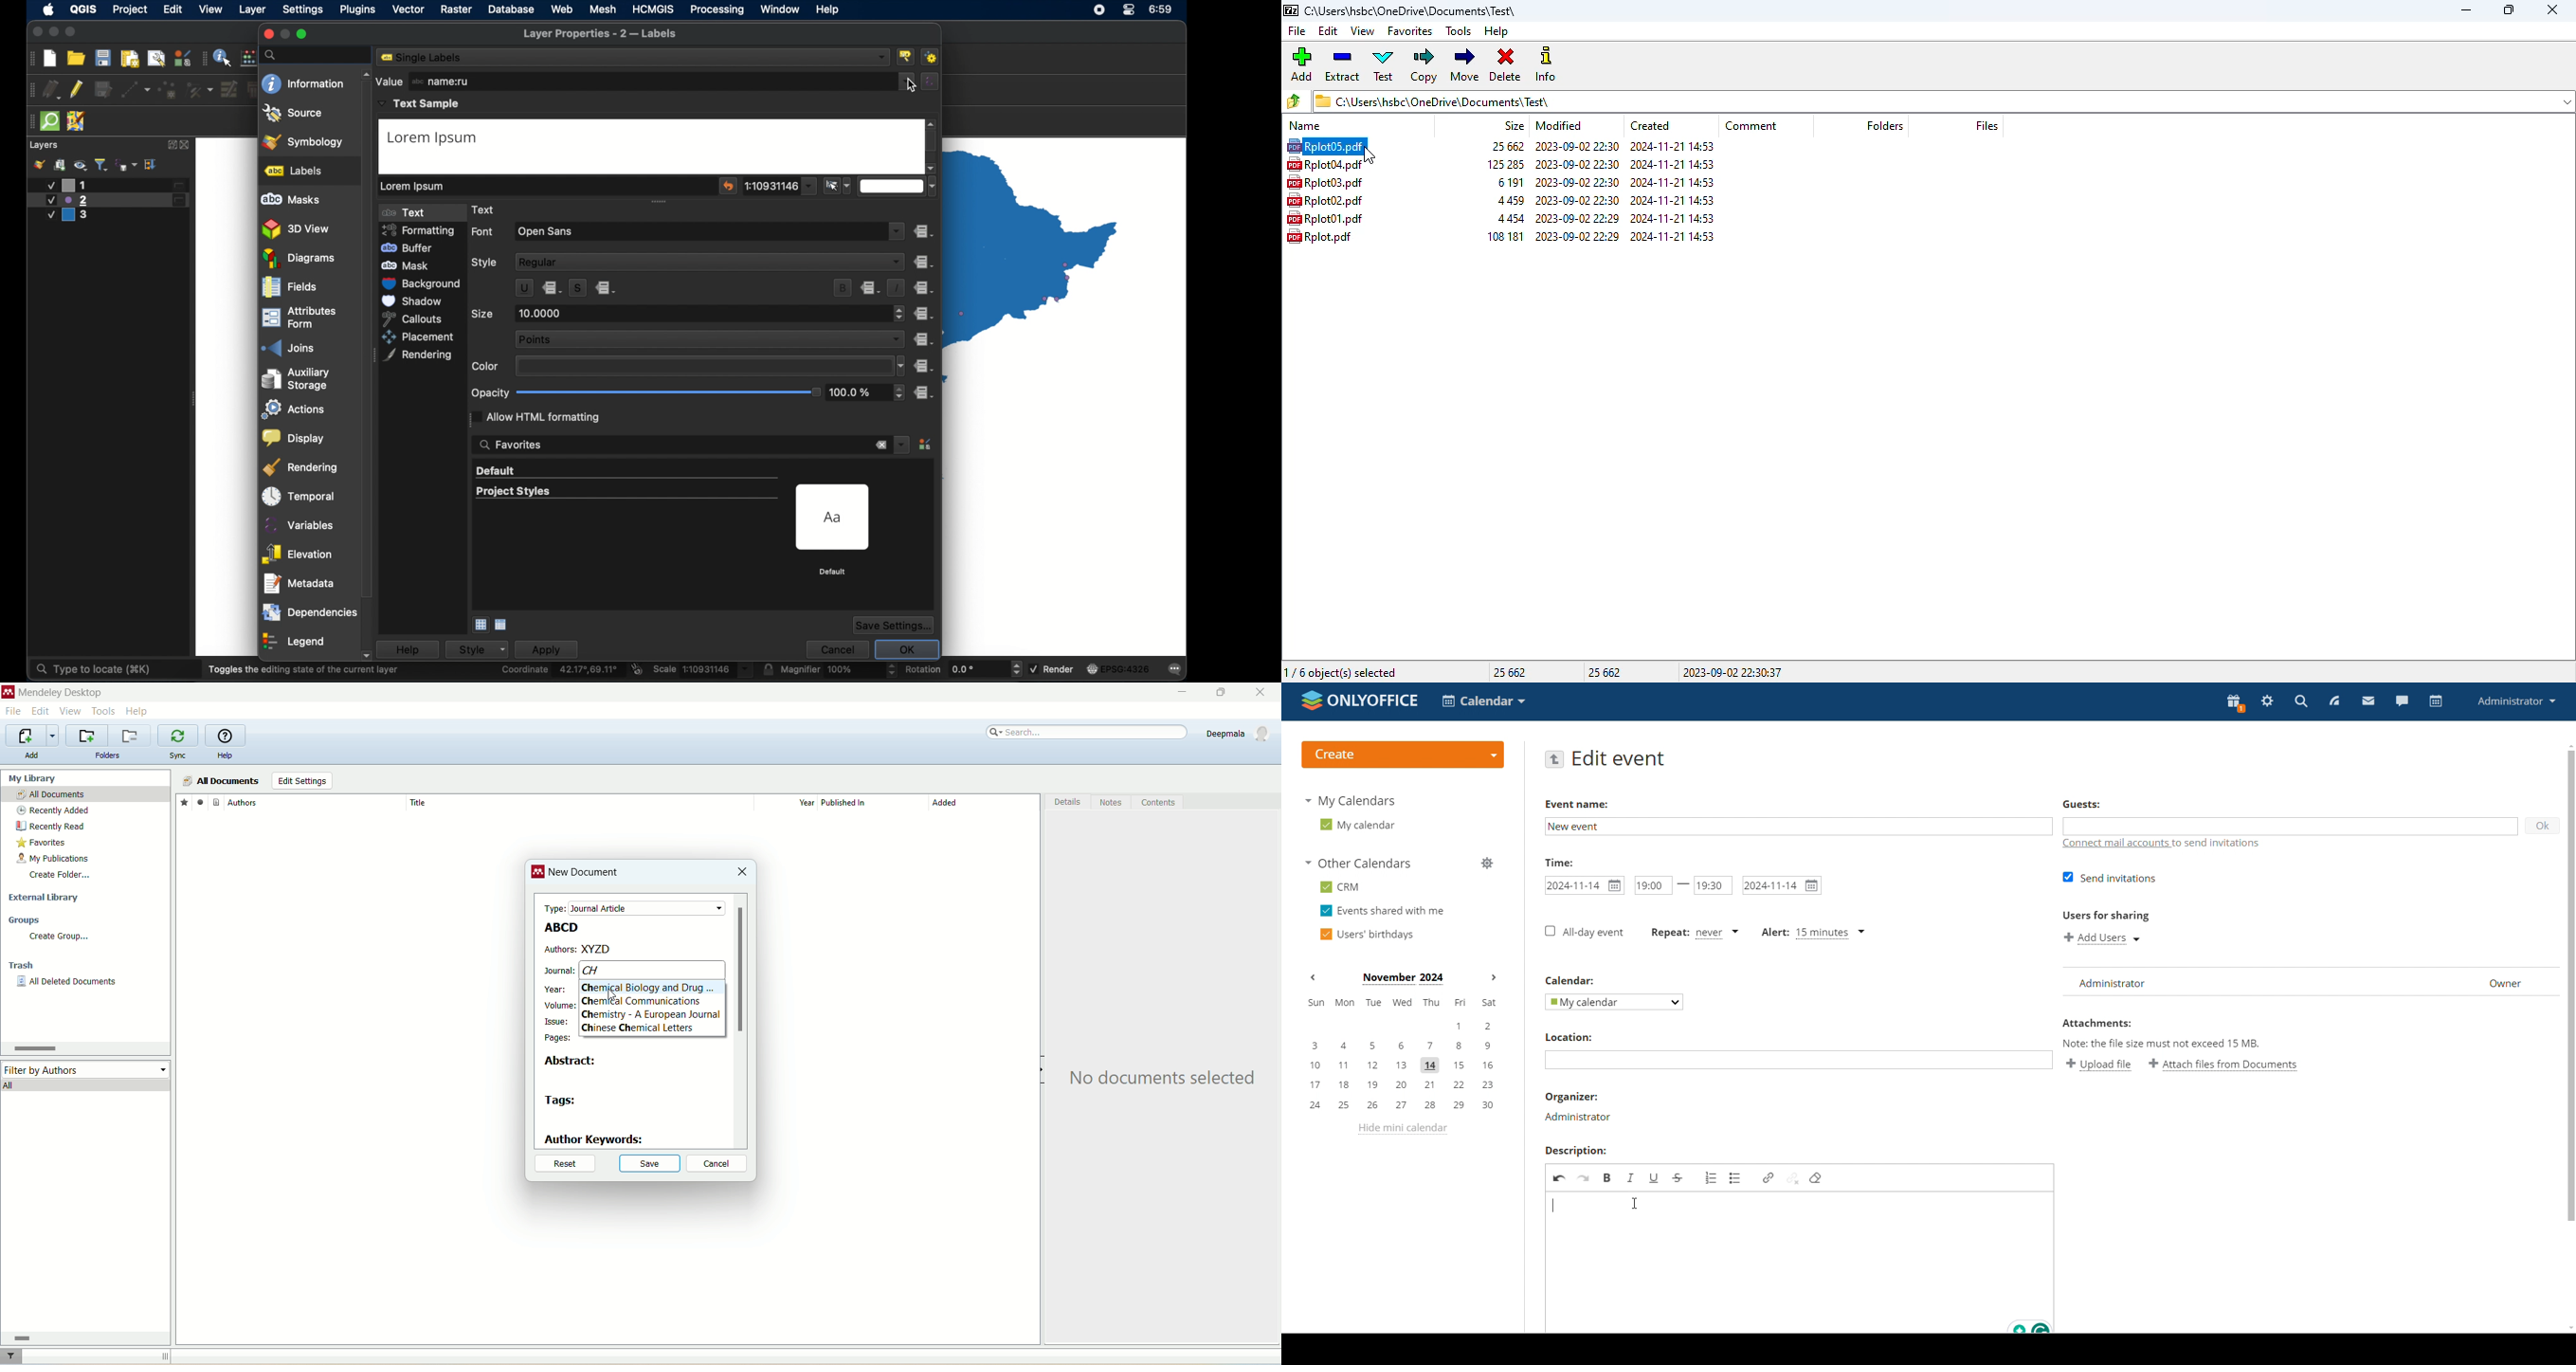 The image size is (2576, 1372). Describe the element at coordinates (1370, 155) in the screenshot. I see `cursor` at that location.